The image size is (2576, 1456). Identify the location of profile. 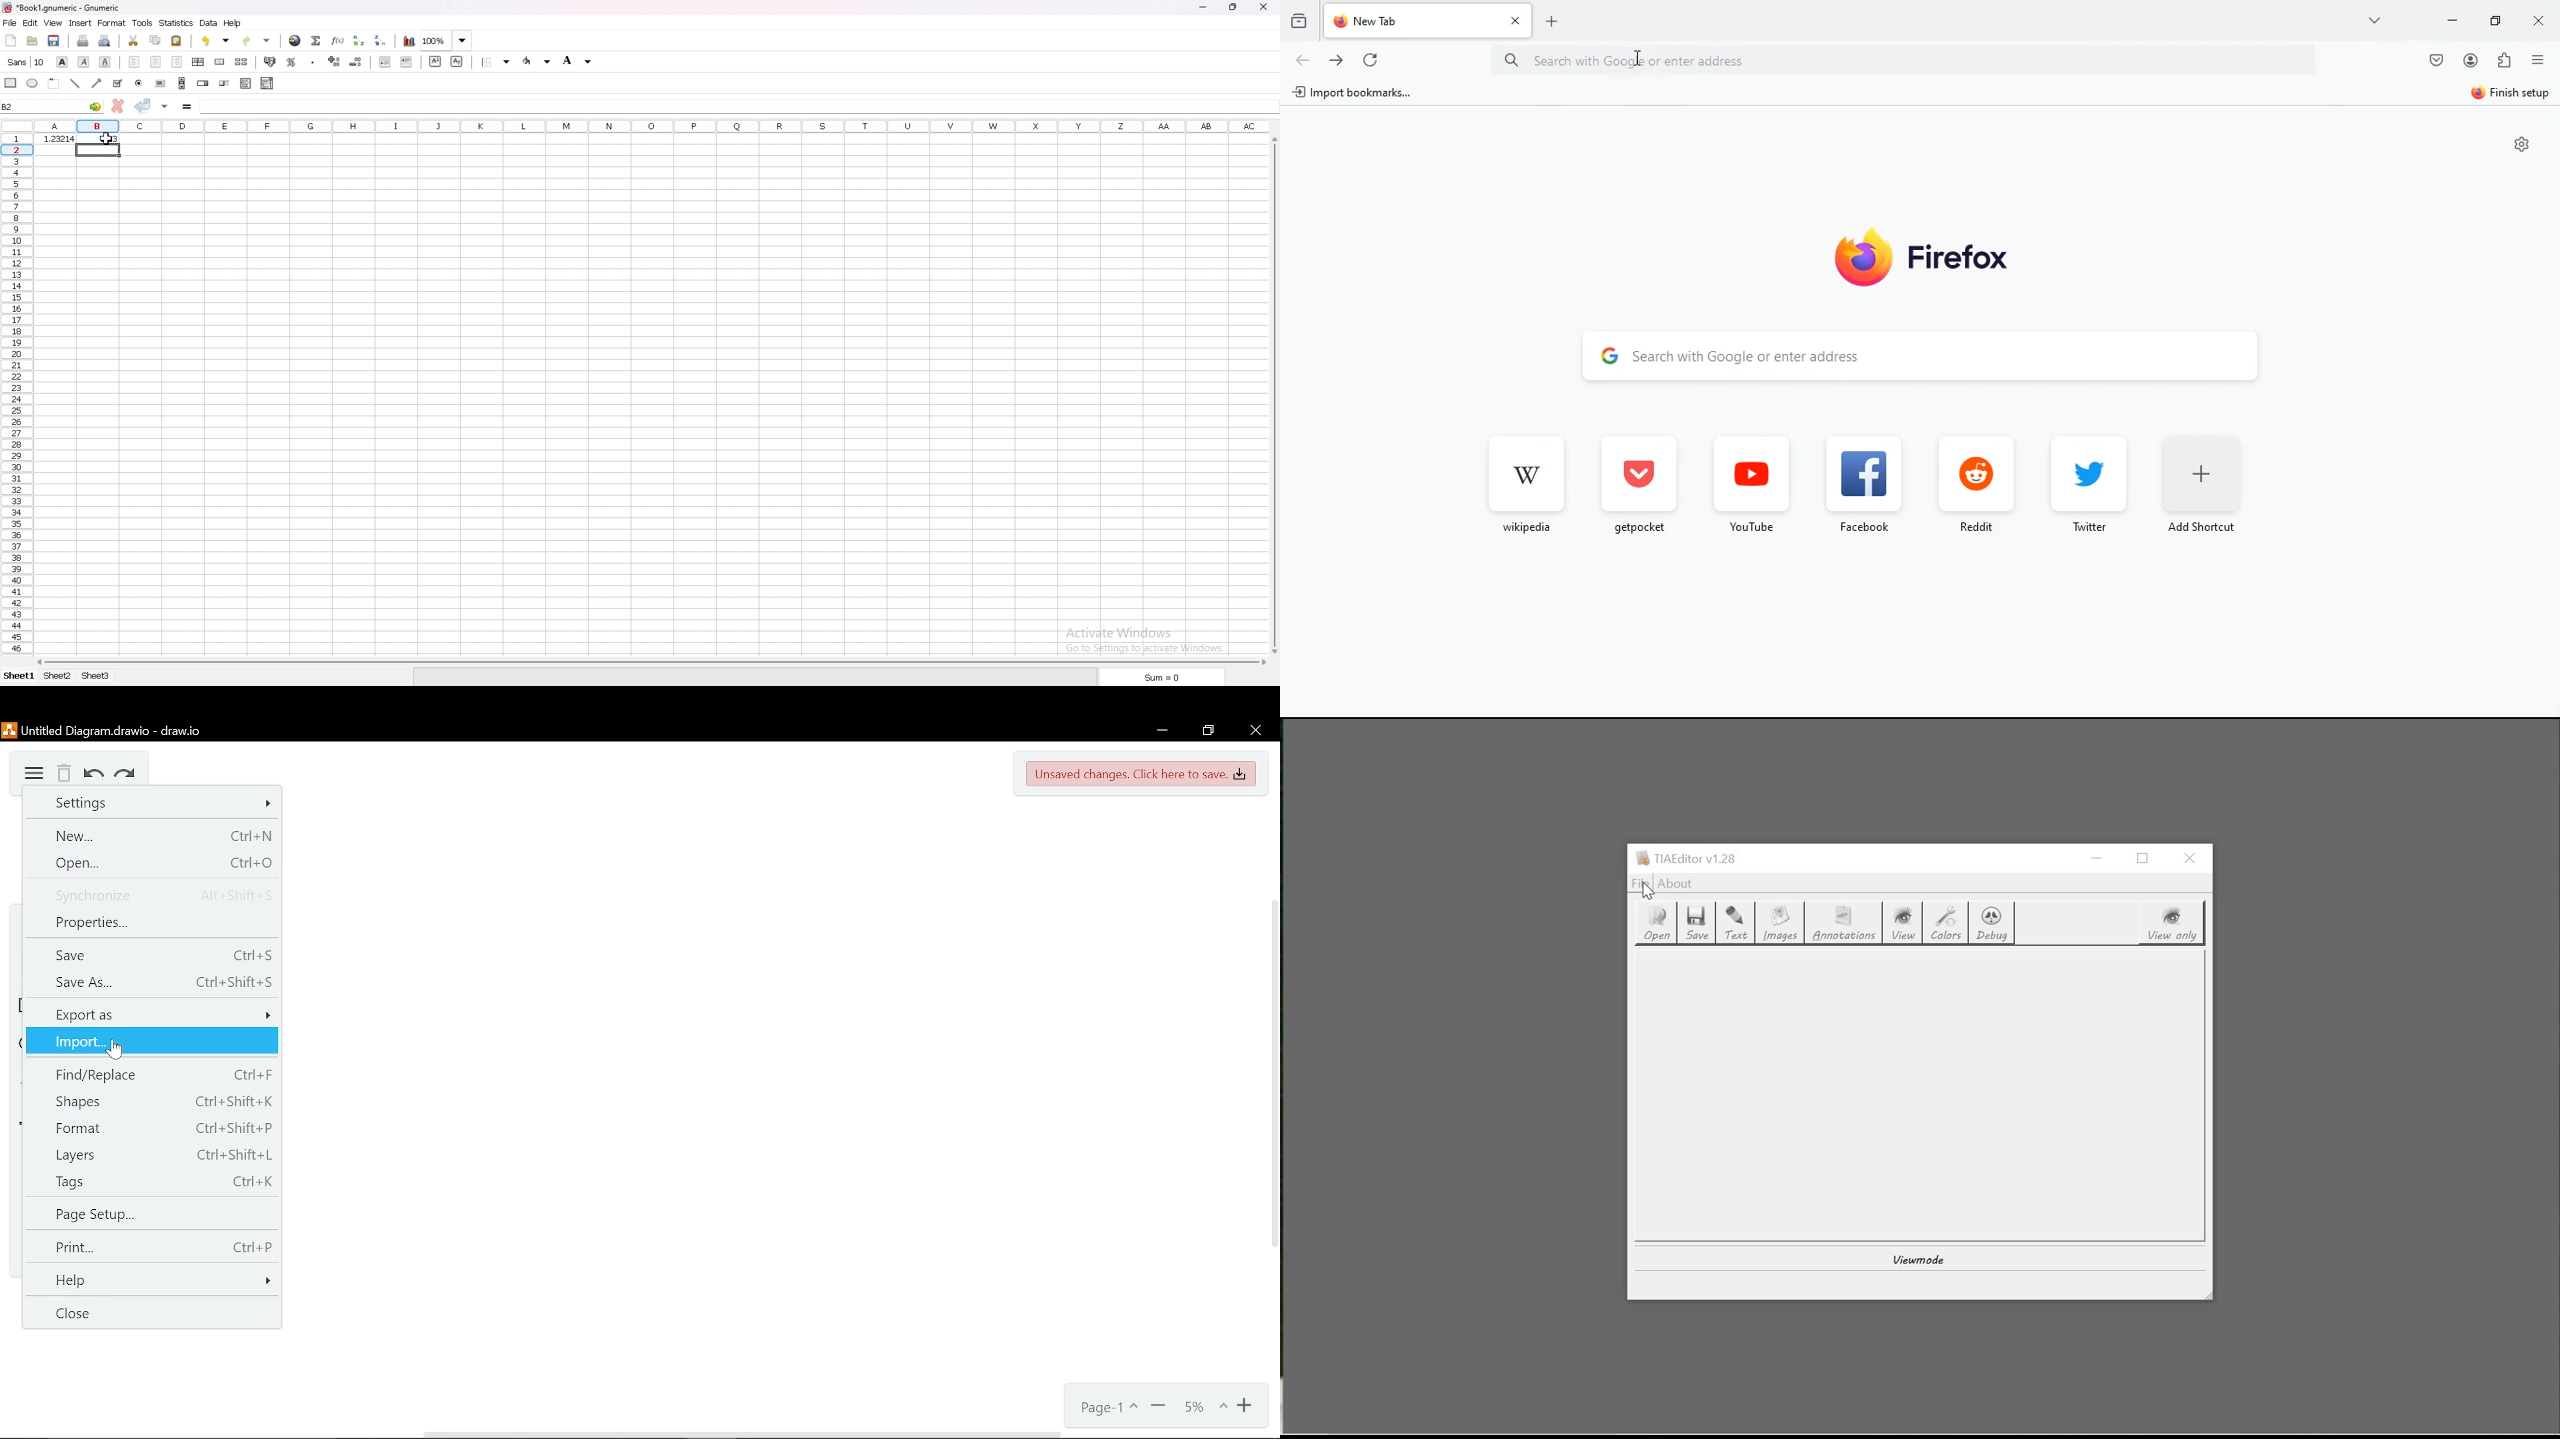
(2472, 61).